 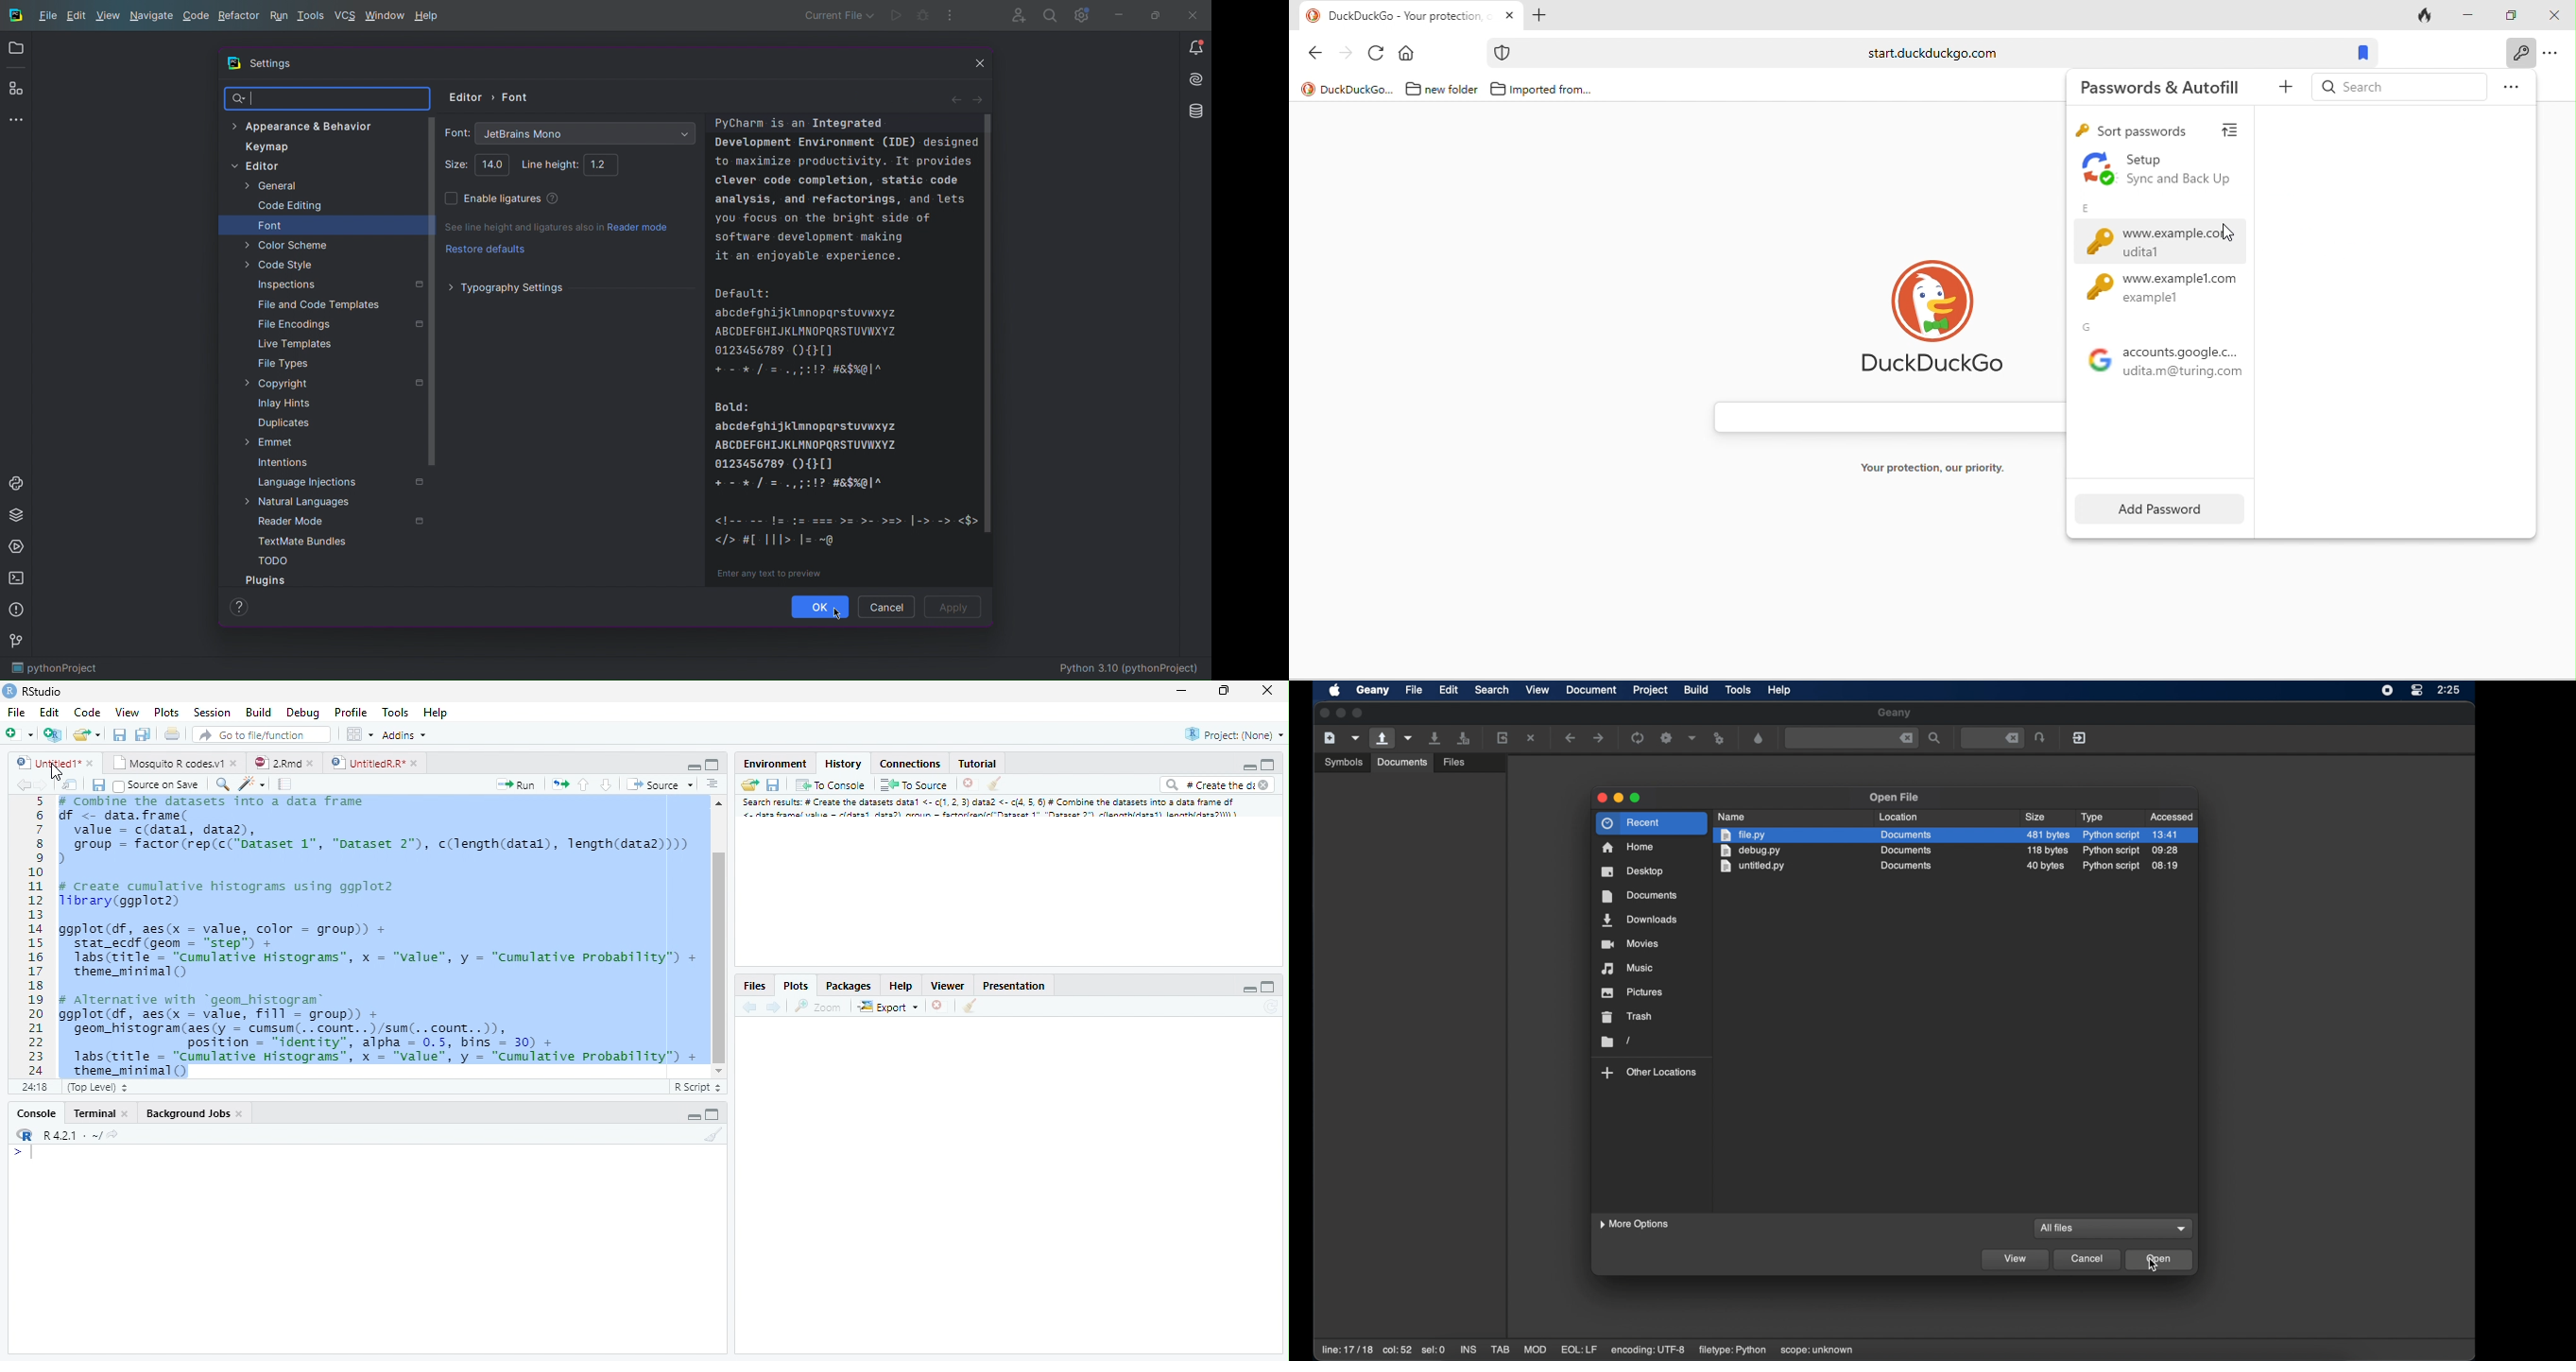 What do you see at coordinates (751, 787) in the screenshot?
I see `Load Workspace` at bounding box center [751, 787].